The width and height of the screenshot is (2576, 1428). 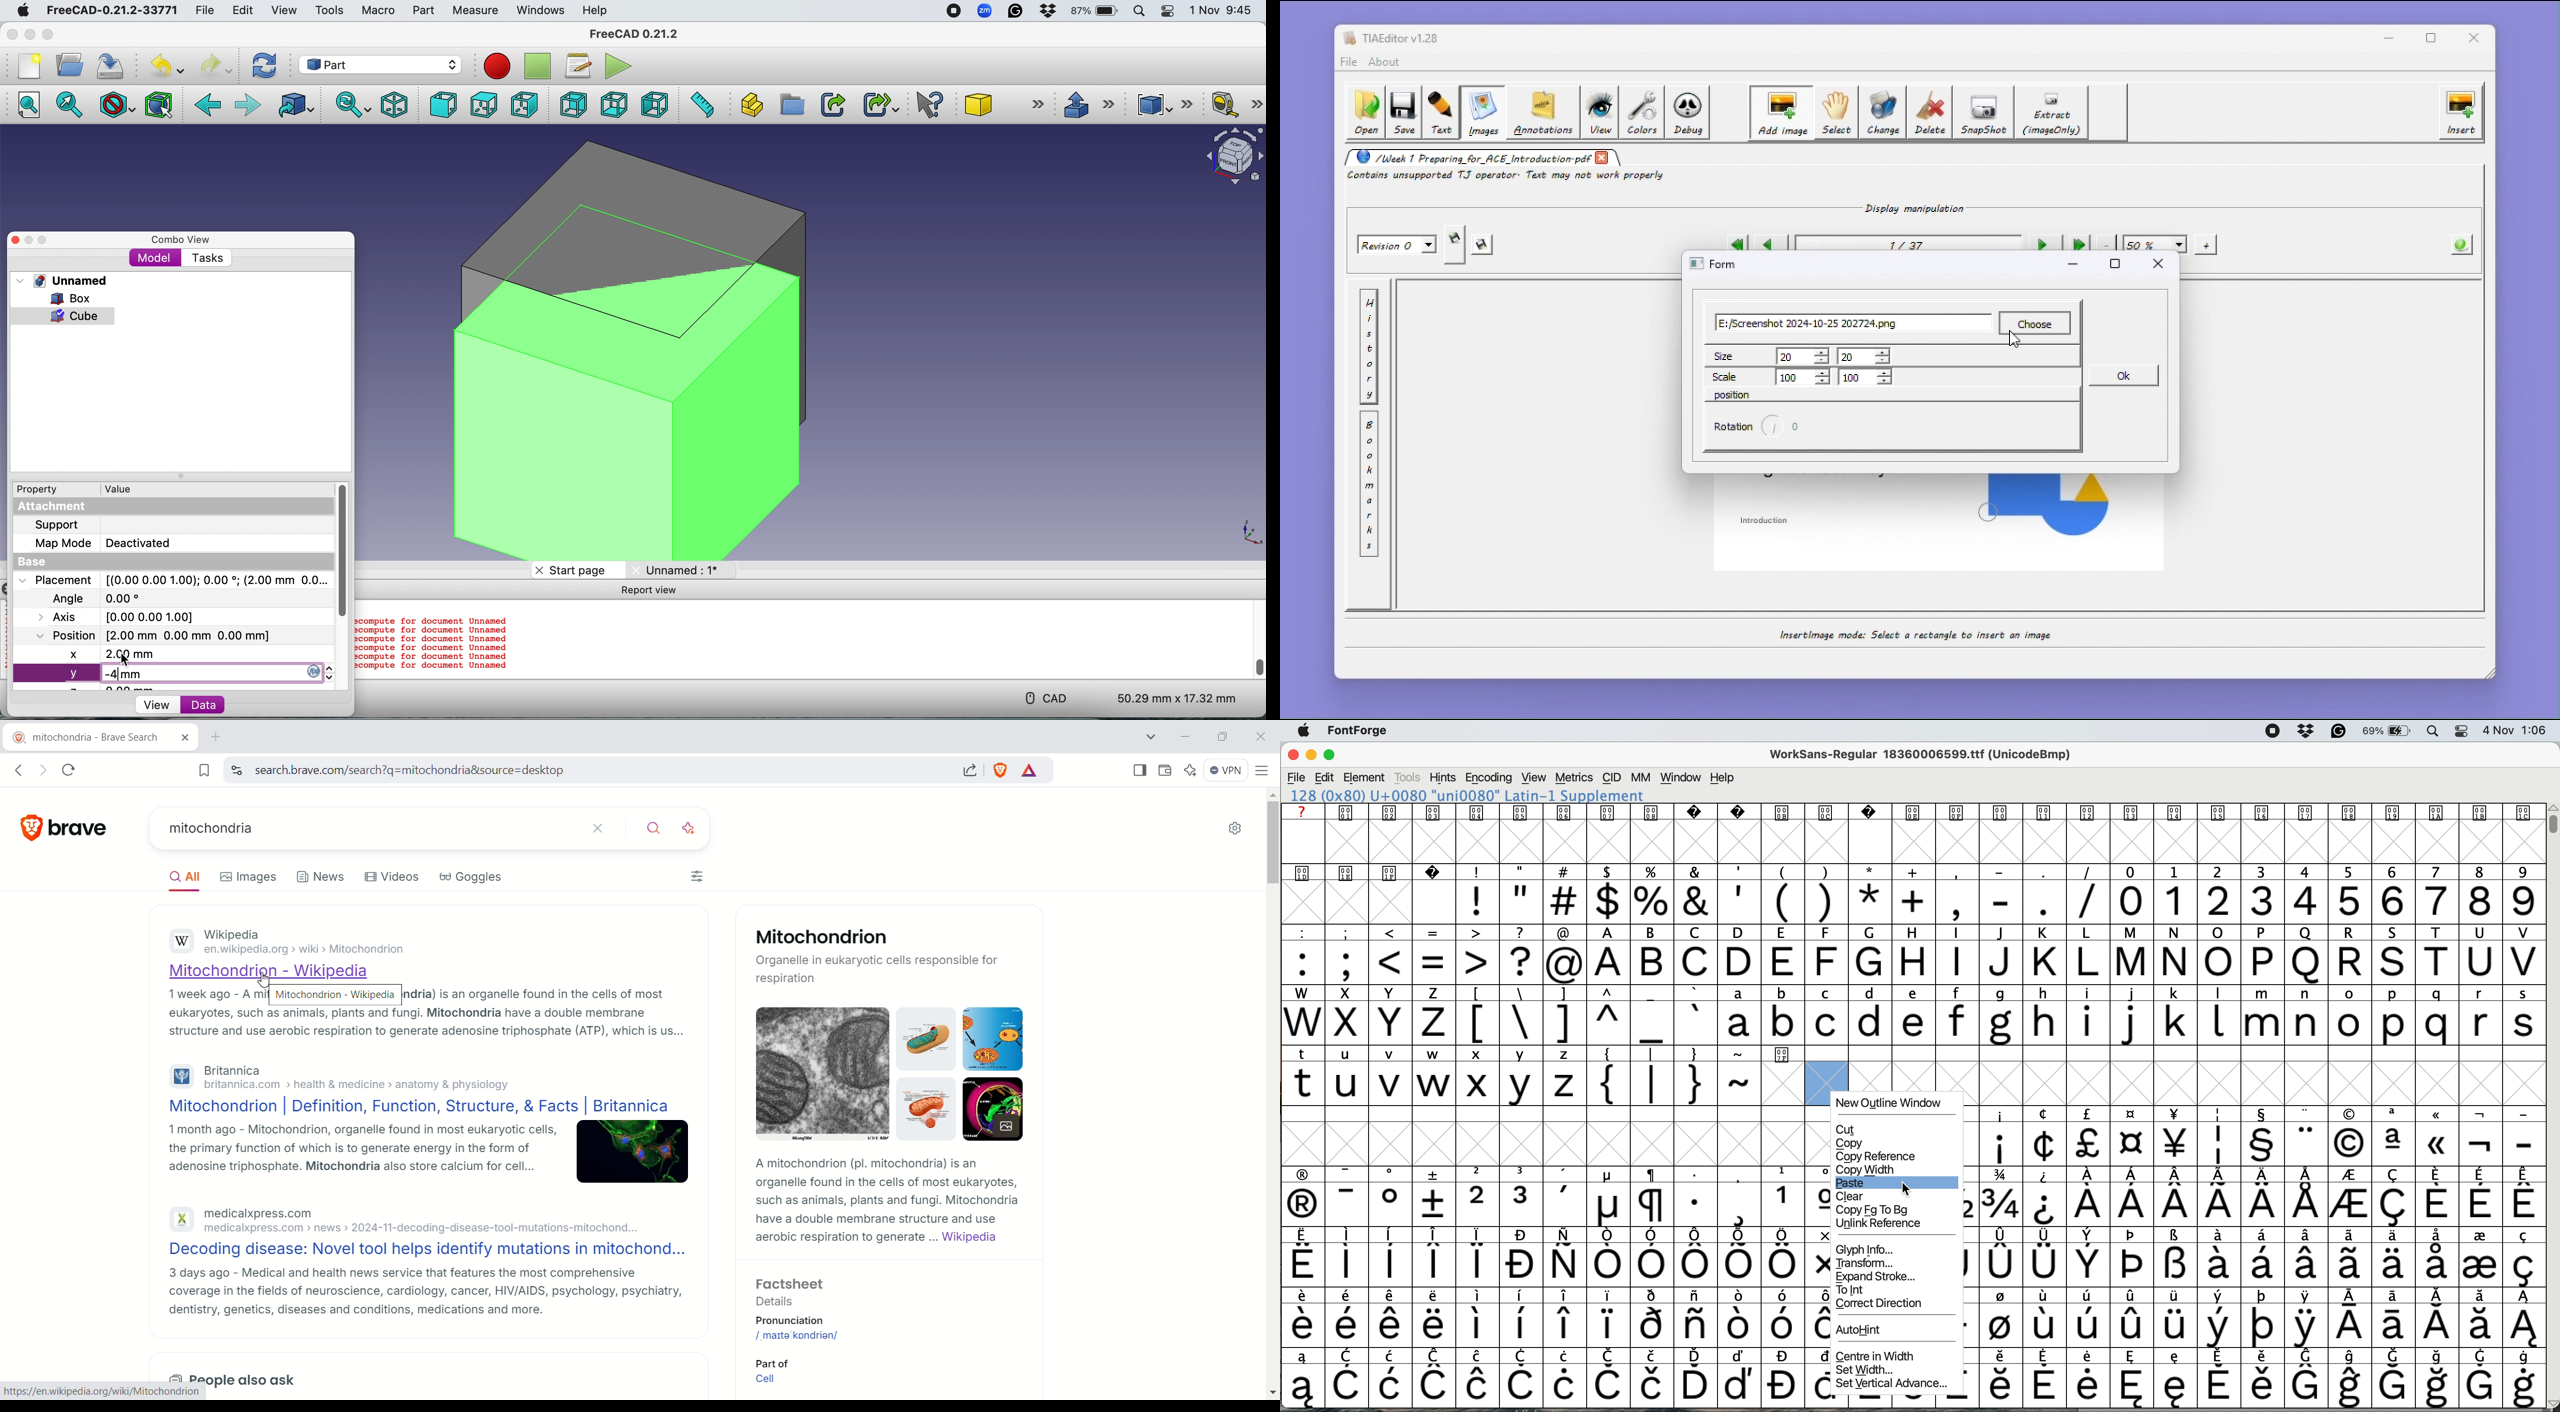 I want to click on 87% battery, so click(x=1096, y=11).